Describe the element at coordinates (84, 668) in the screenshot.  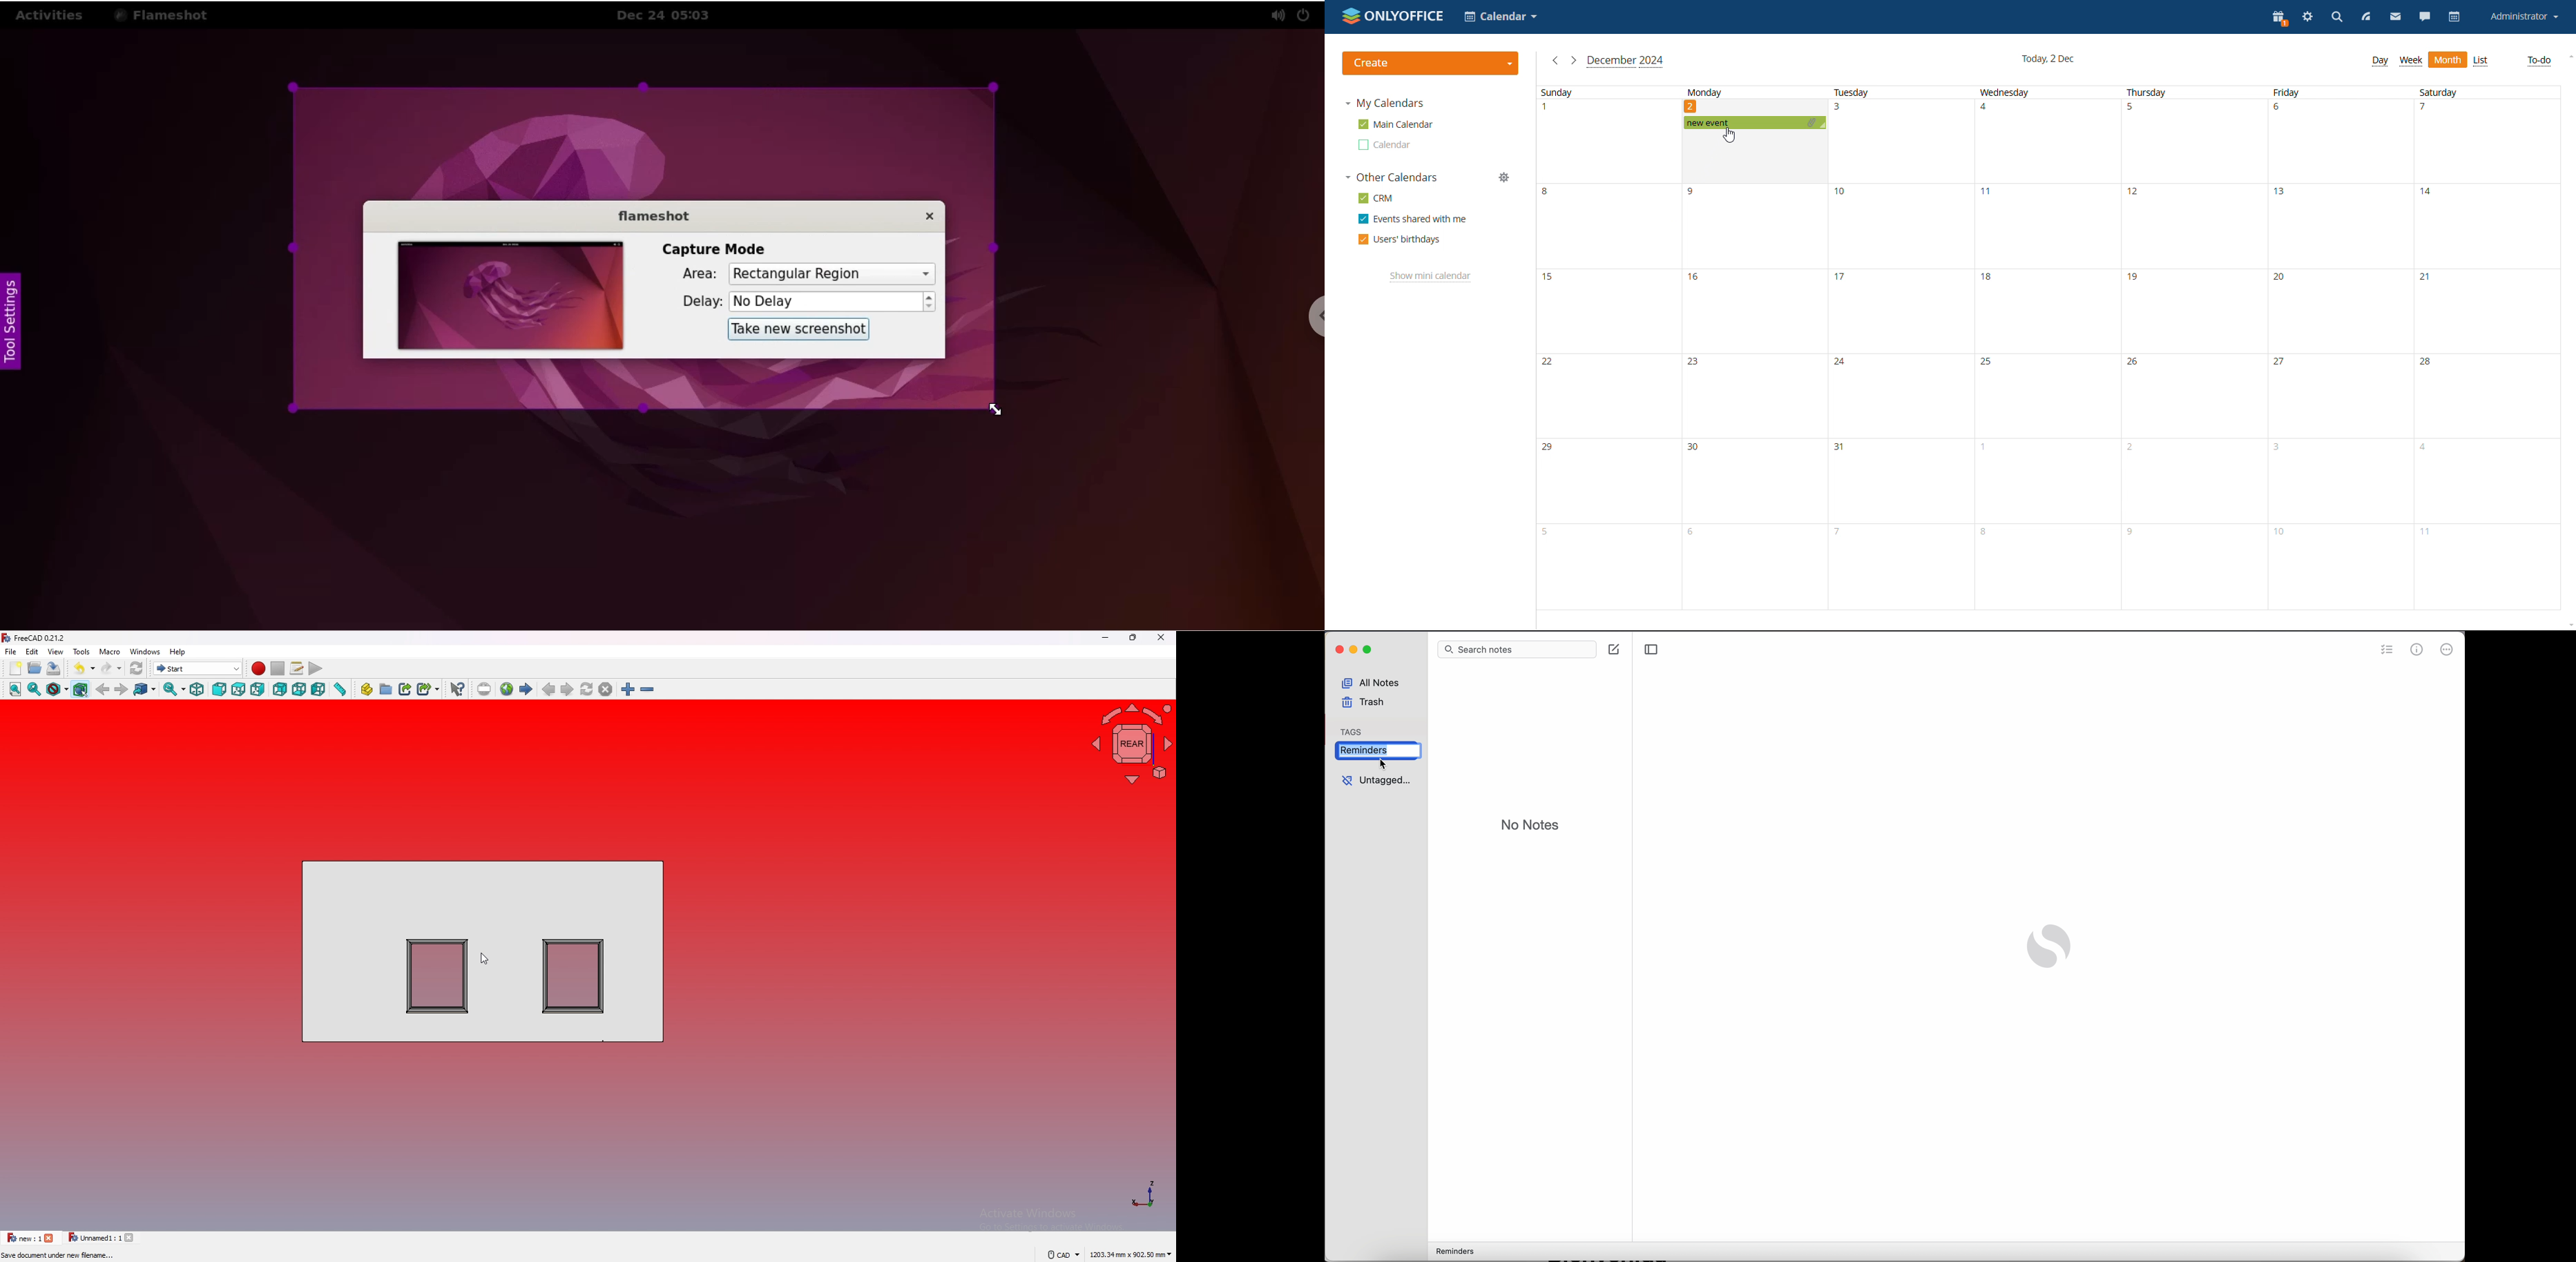
I see `undo` at that location.